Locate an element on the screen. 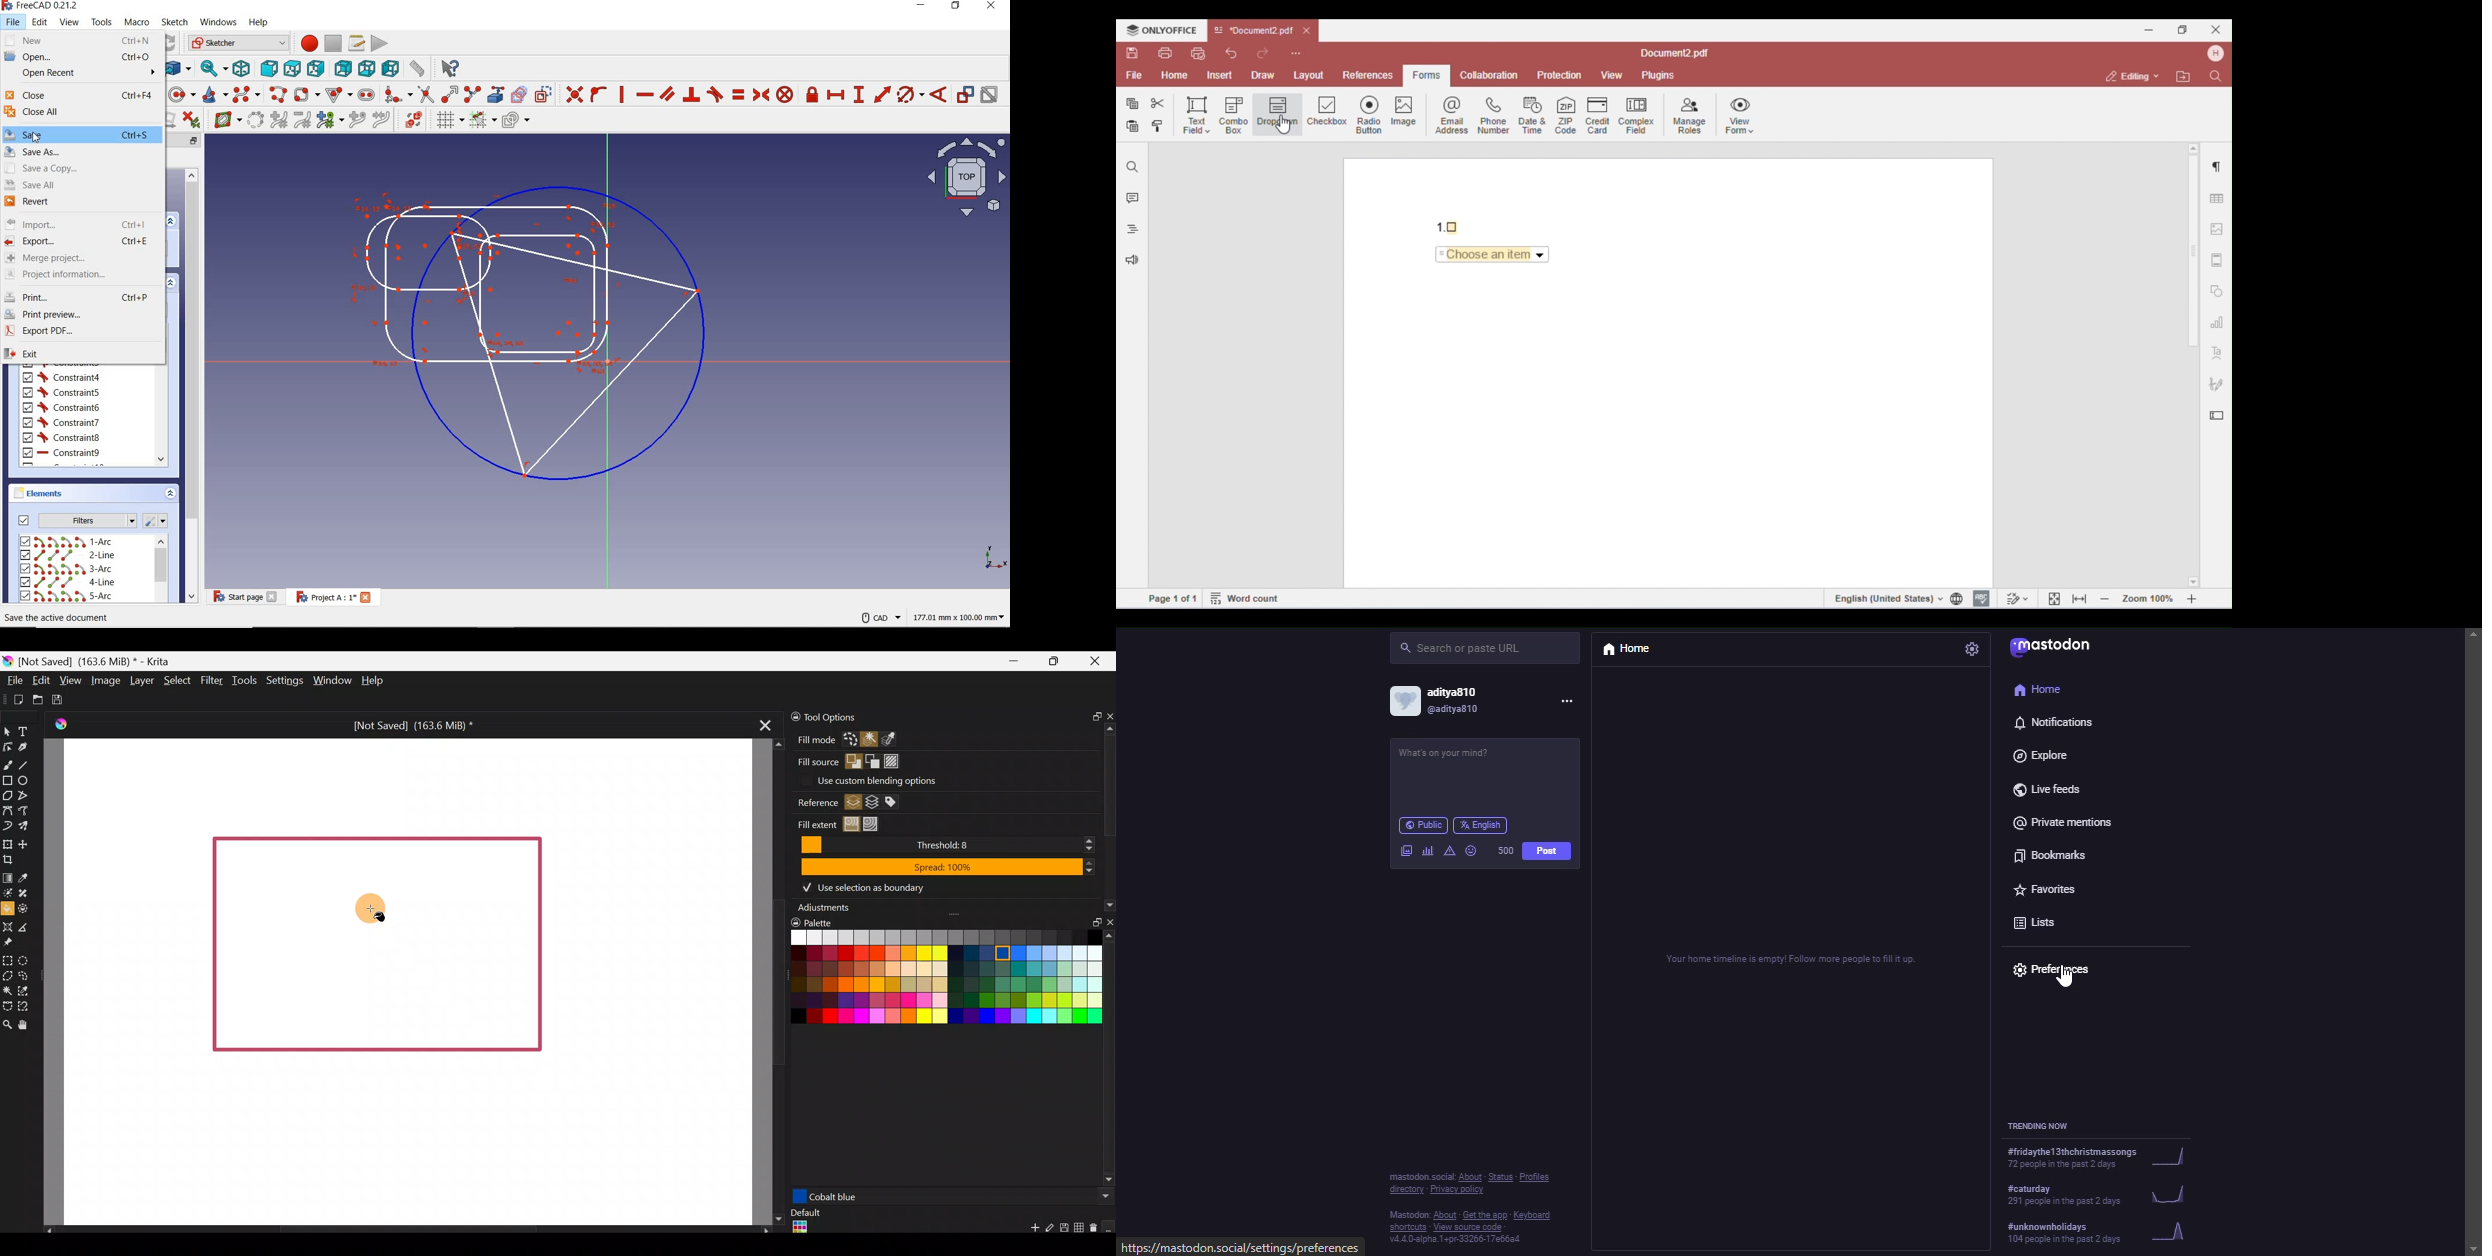 The height and width of the screenshot is (1260, 2492). Scroll bar is located at coordinates (772, 982).